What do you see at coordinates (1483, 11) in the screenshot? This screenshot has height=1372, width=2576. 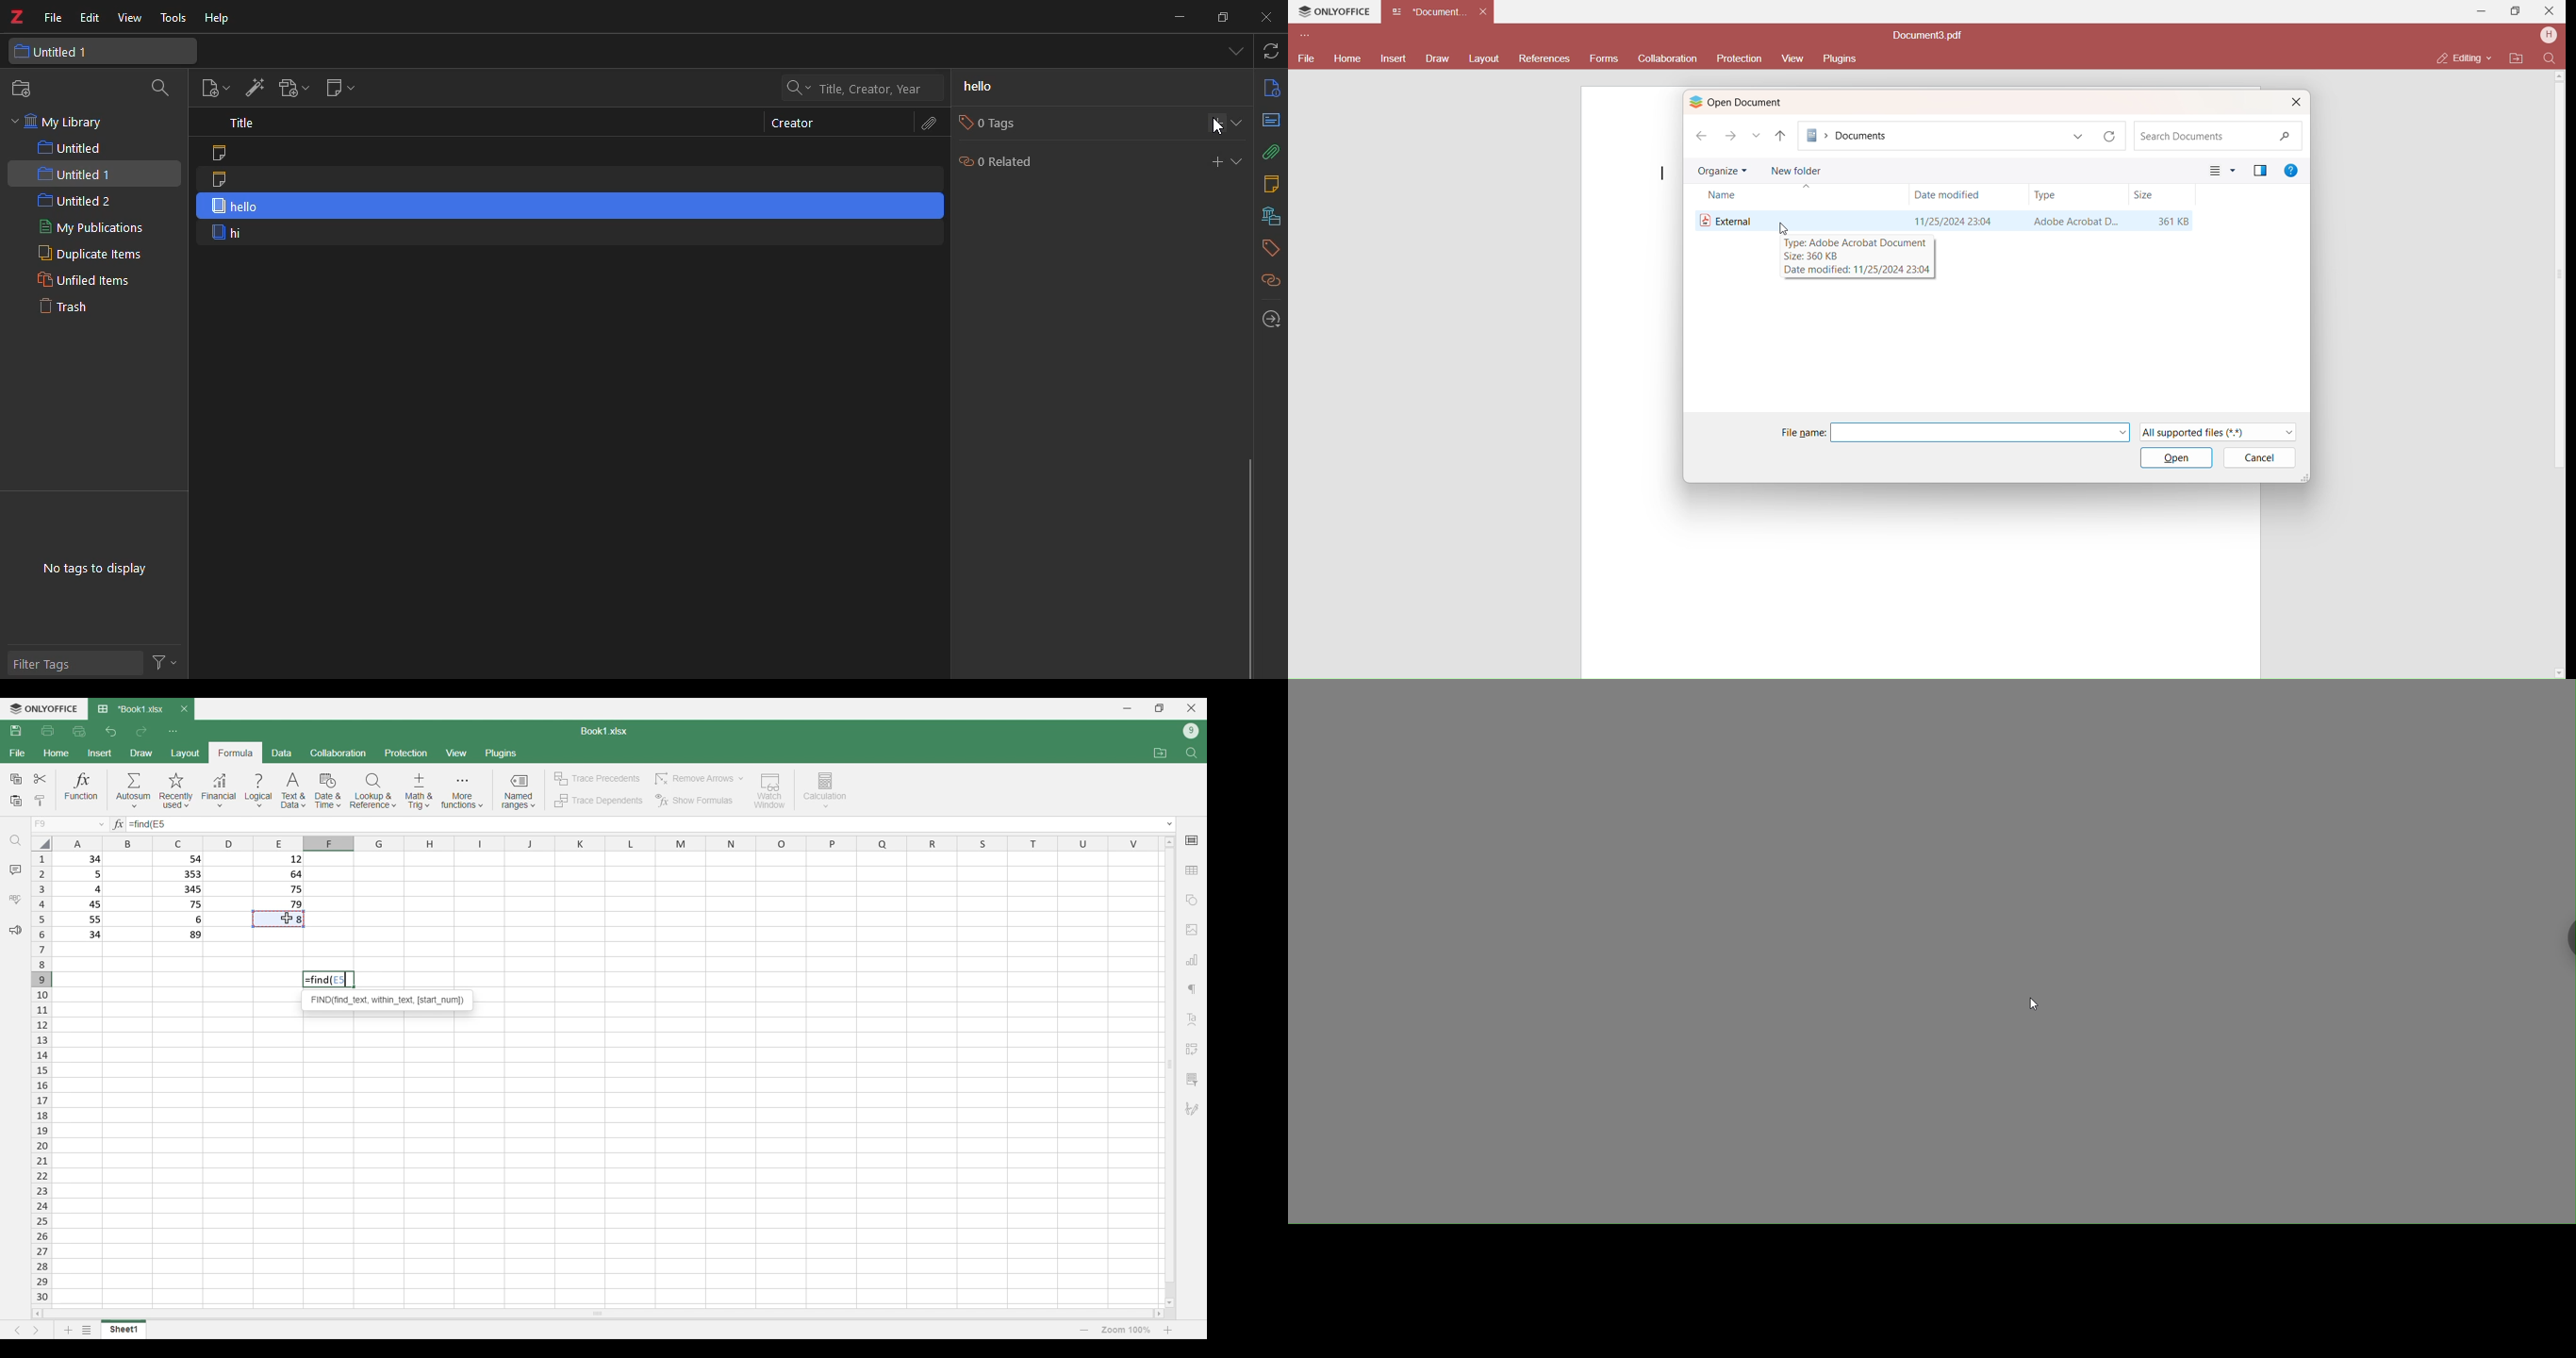 I see `Close Tab` at bounding box center [1483, 11].